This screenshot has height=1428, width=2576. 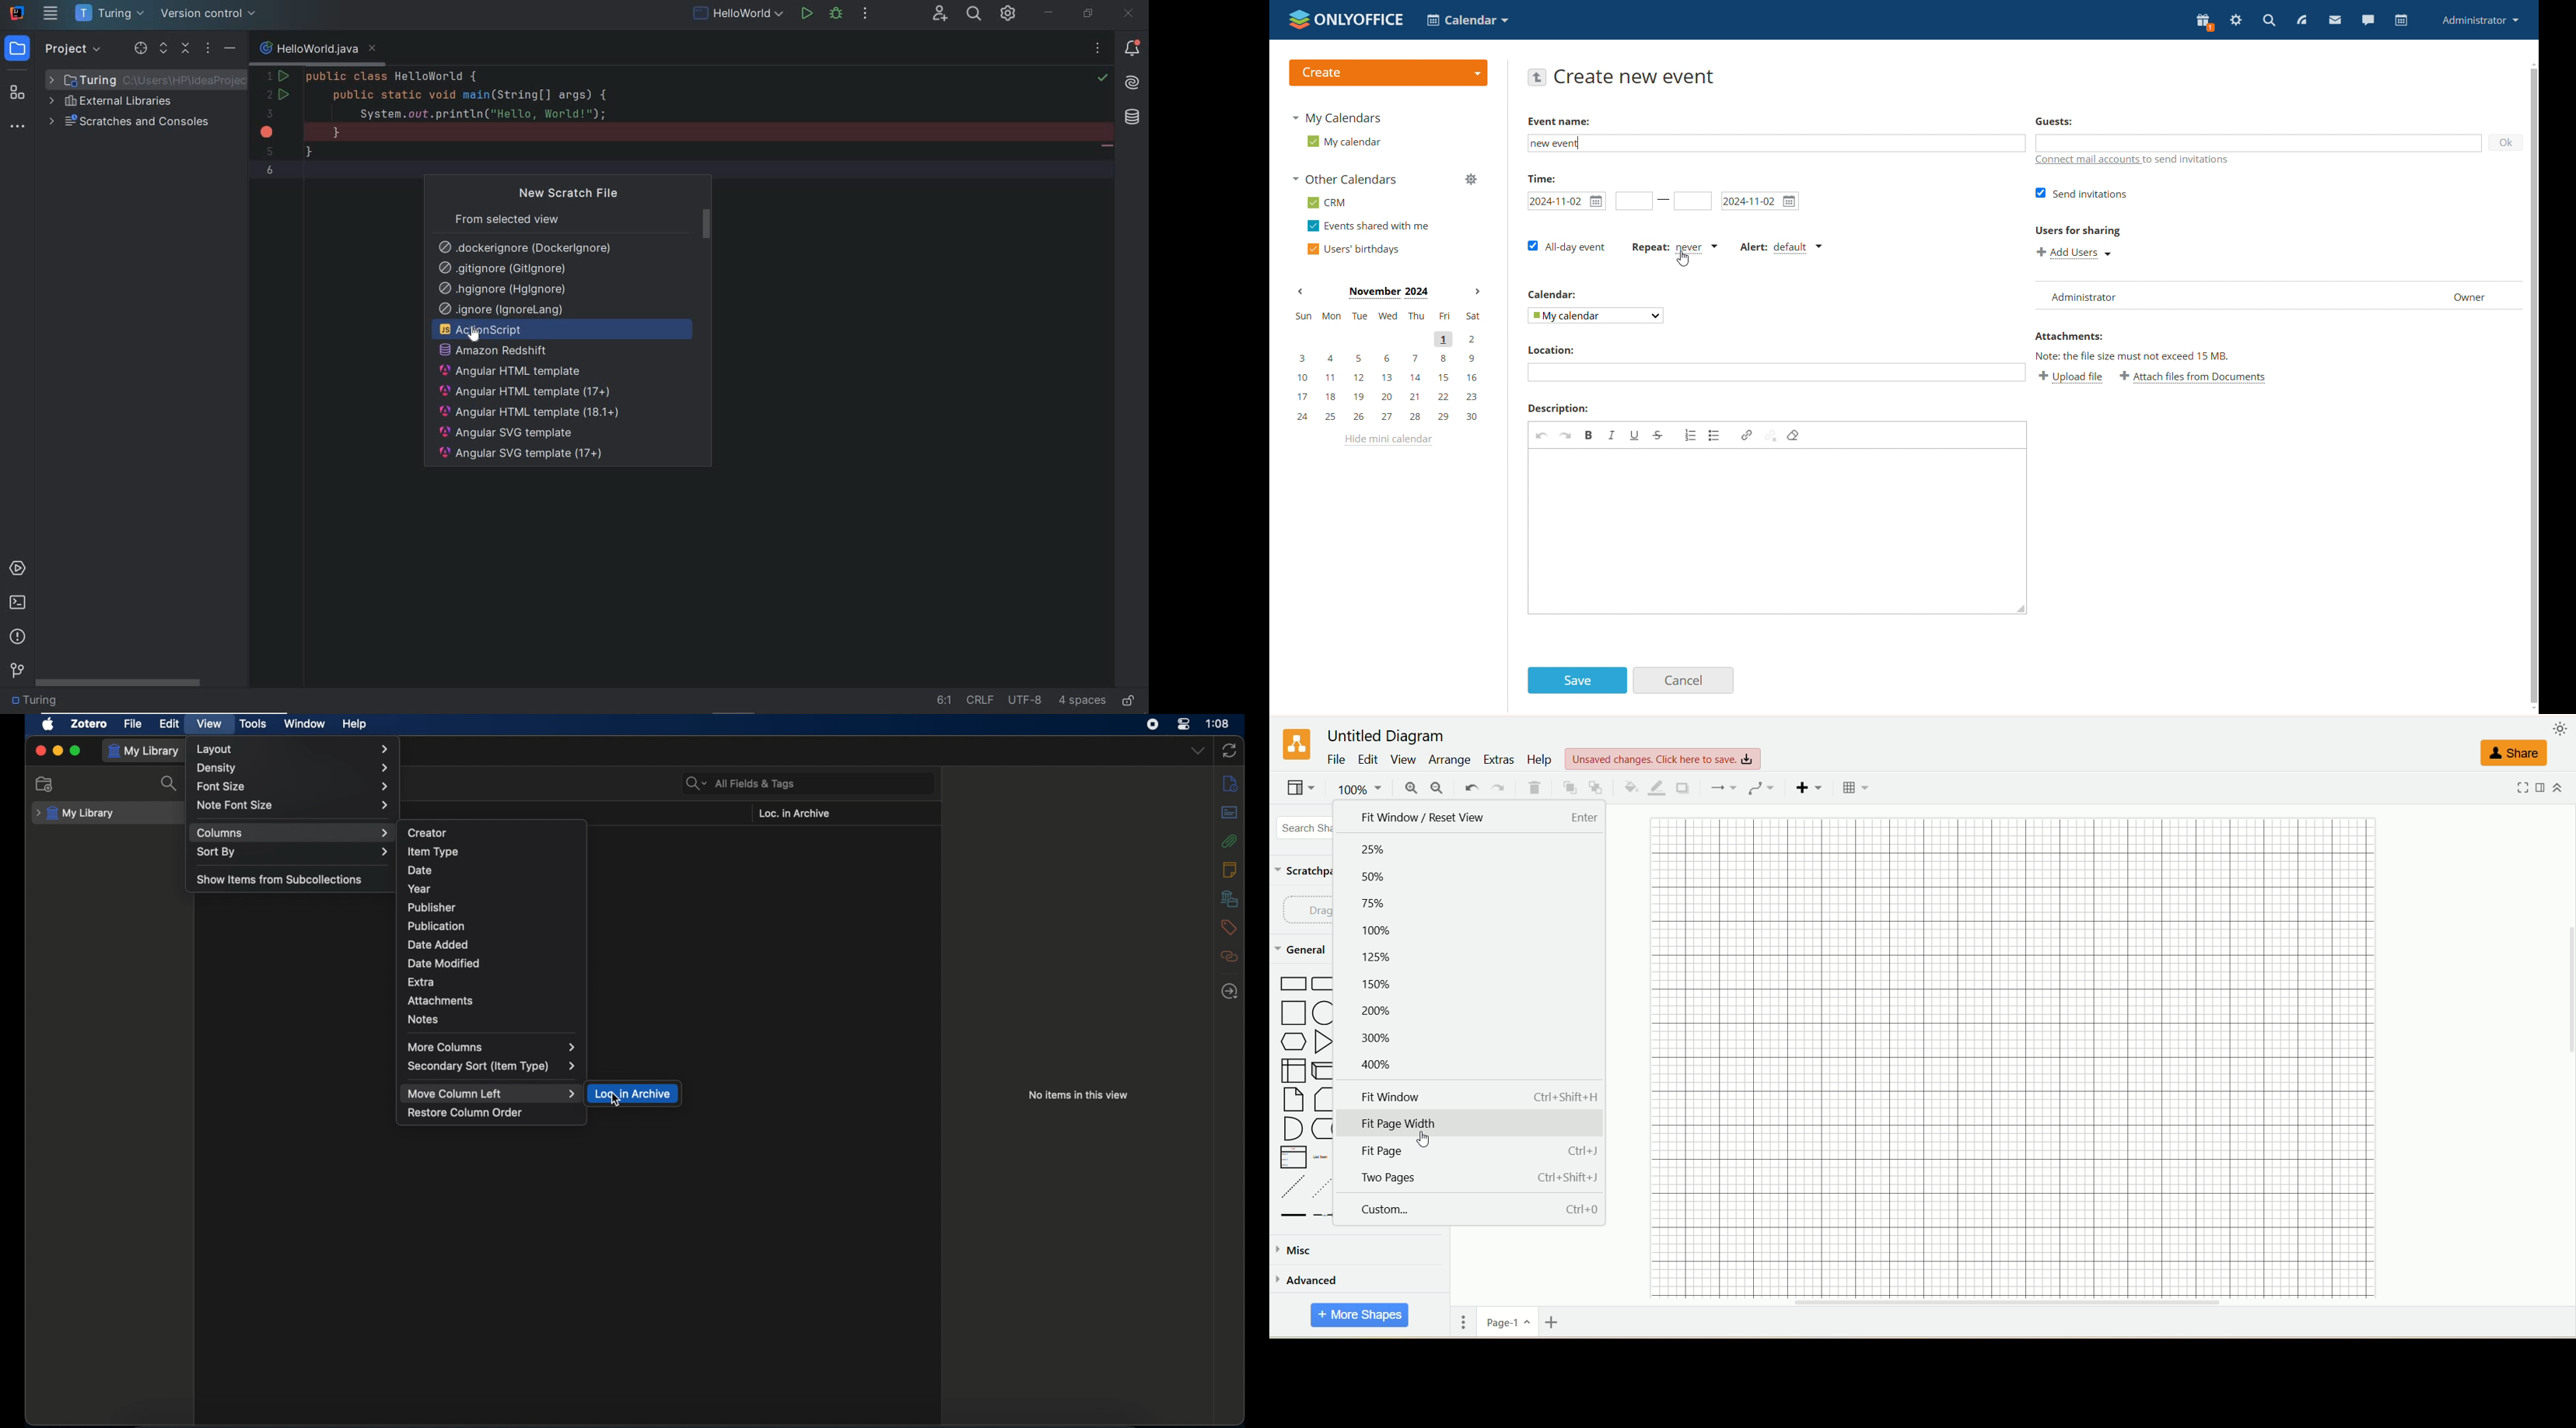 I want to click on view, so click(x=1403, y=759).